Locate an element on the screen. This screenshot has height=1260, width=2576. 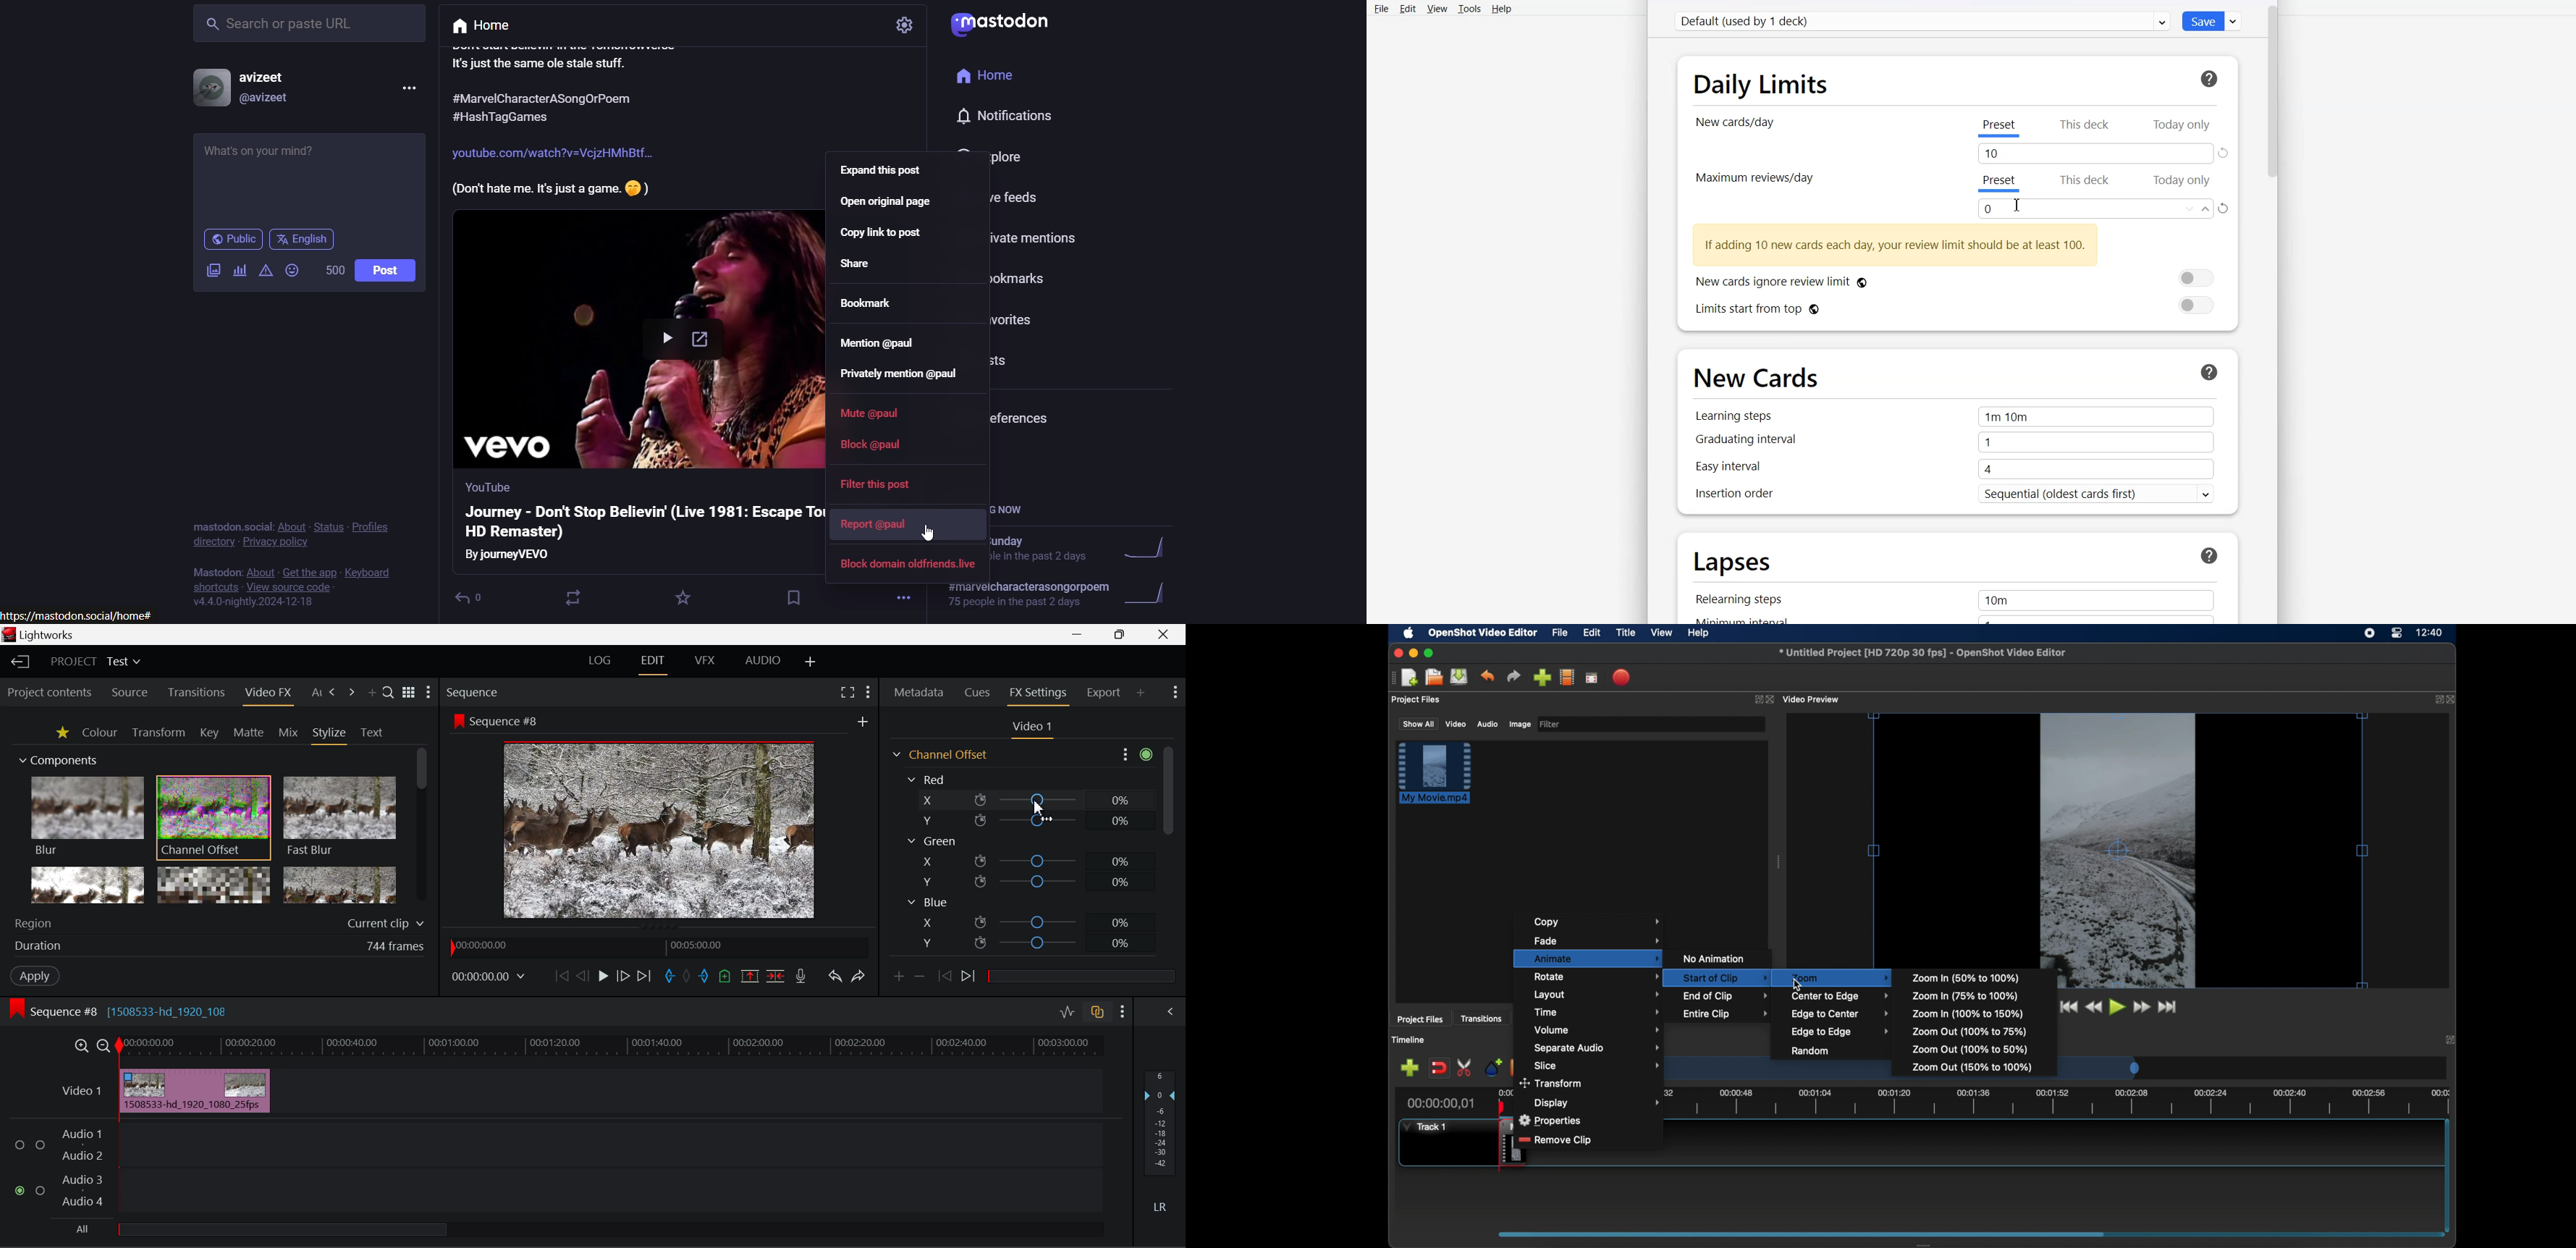
privately mention user is located at coordinates (905, 378).